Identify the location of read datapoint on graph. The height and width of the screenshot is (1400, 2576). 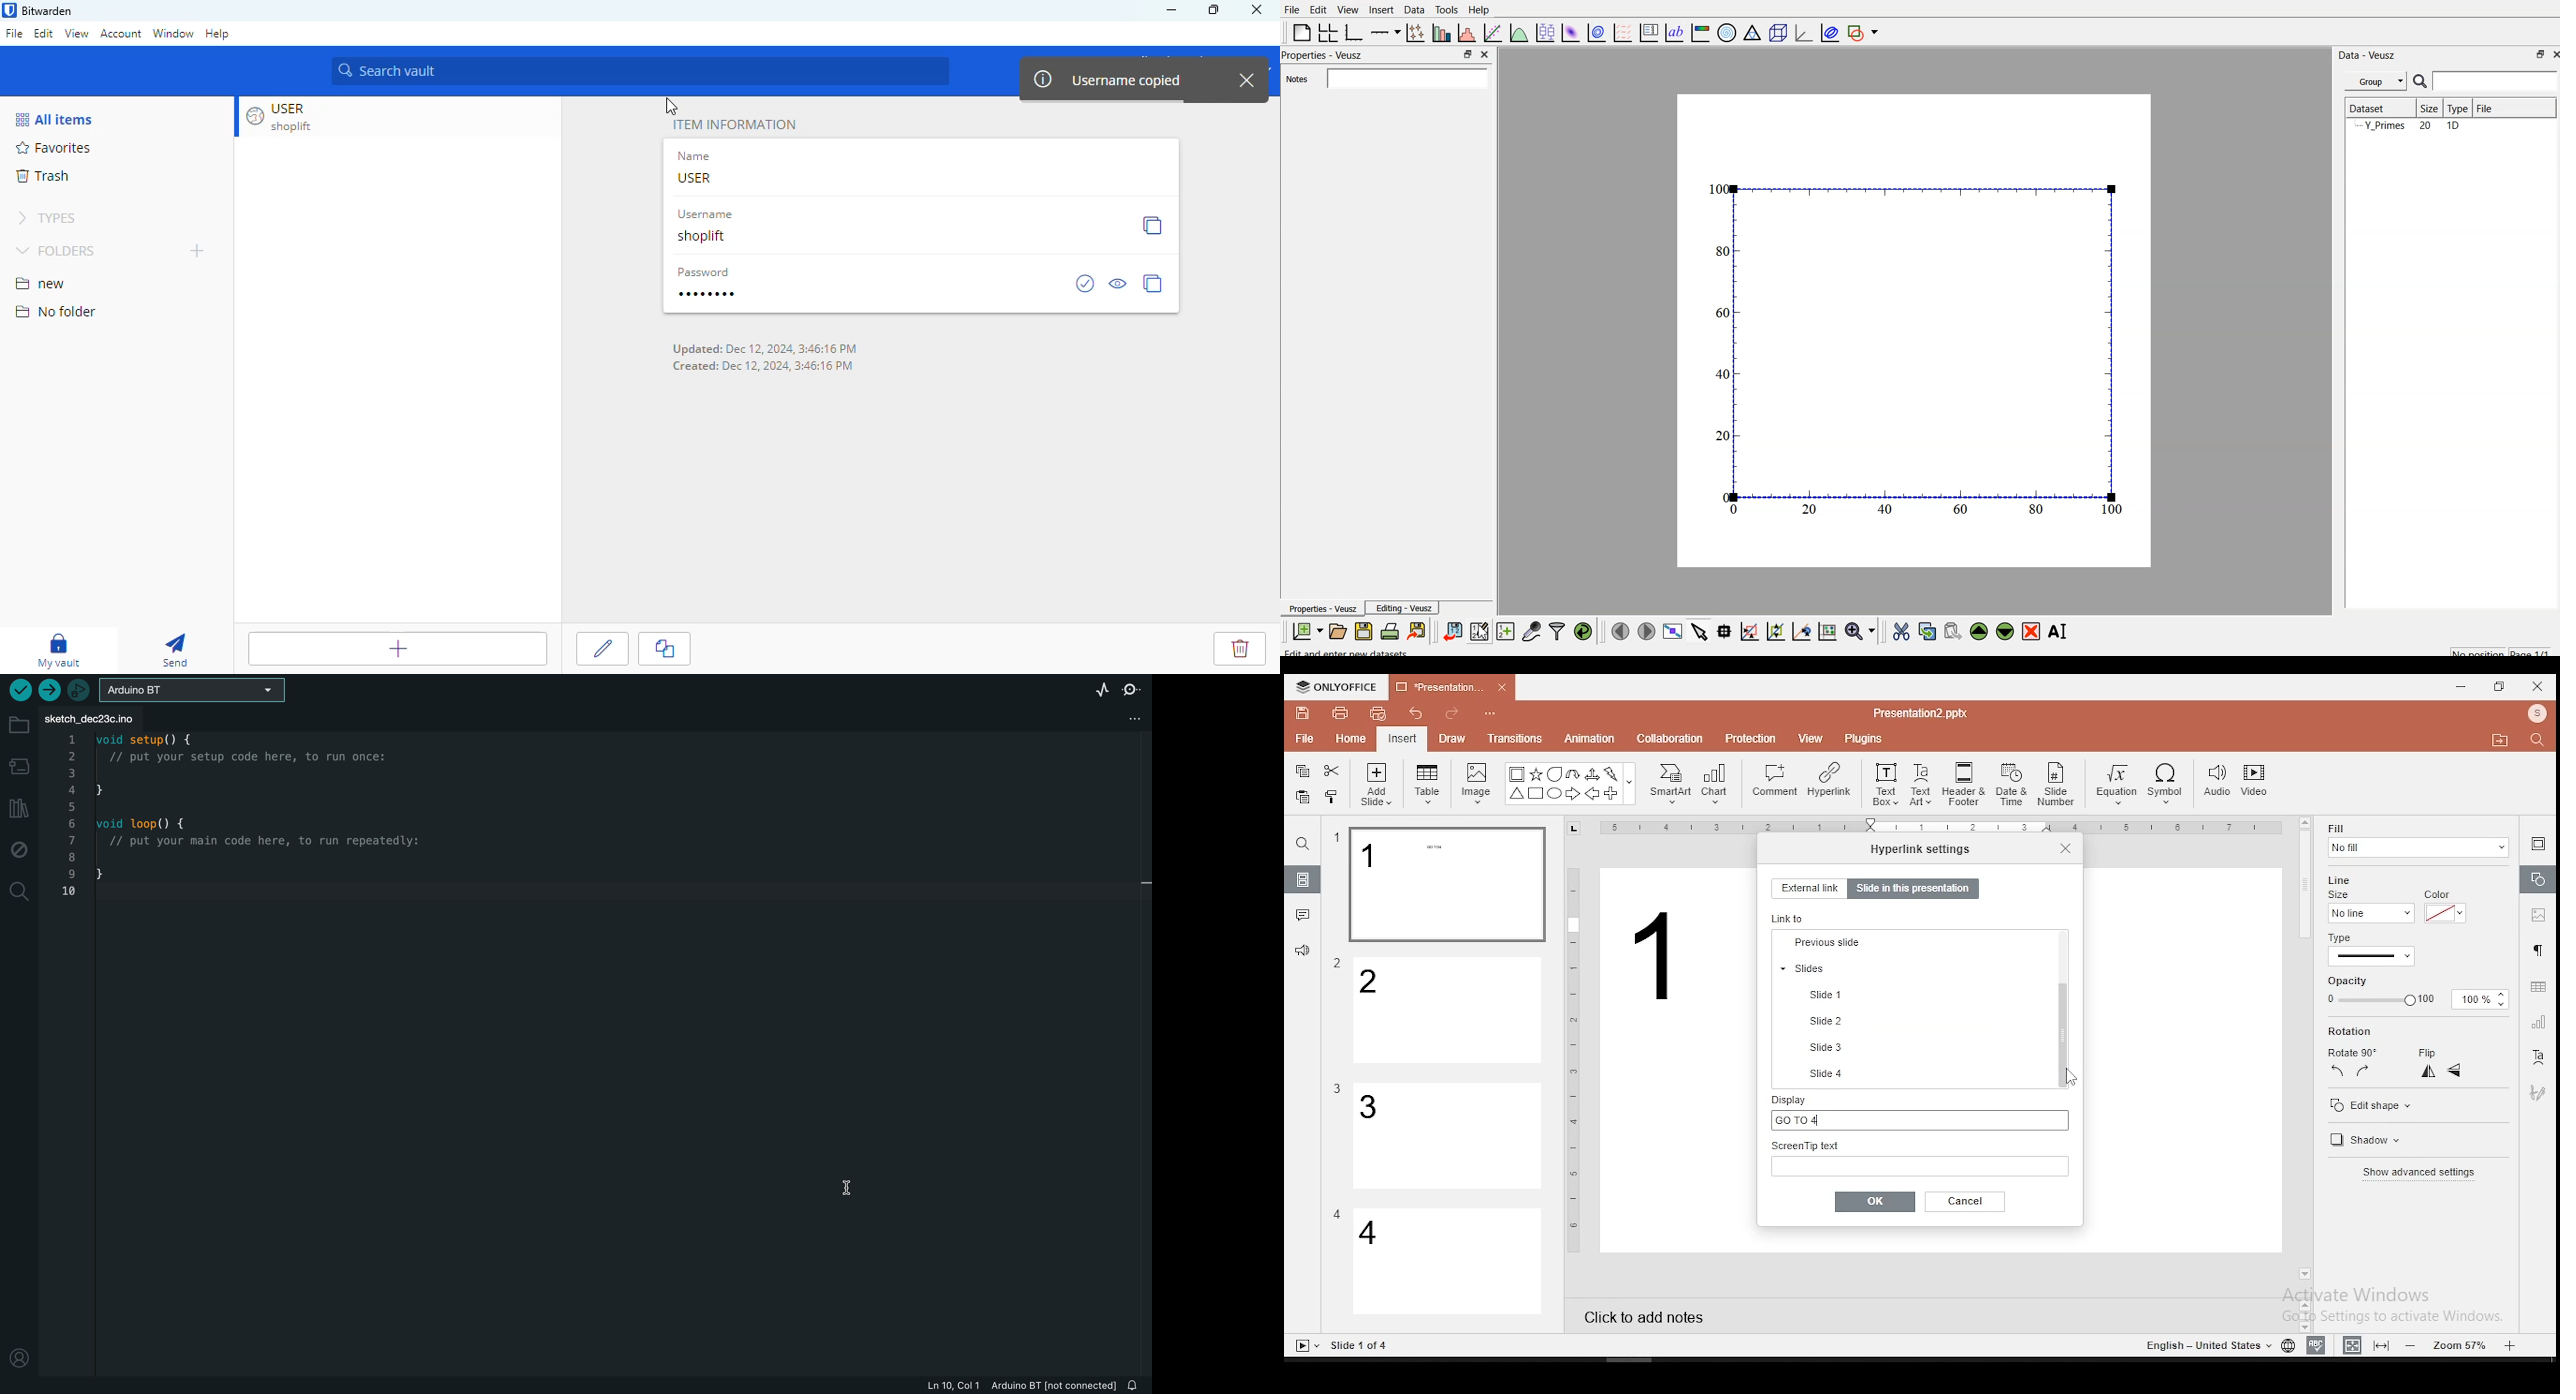
(1723, 632).